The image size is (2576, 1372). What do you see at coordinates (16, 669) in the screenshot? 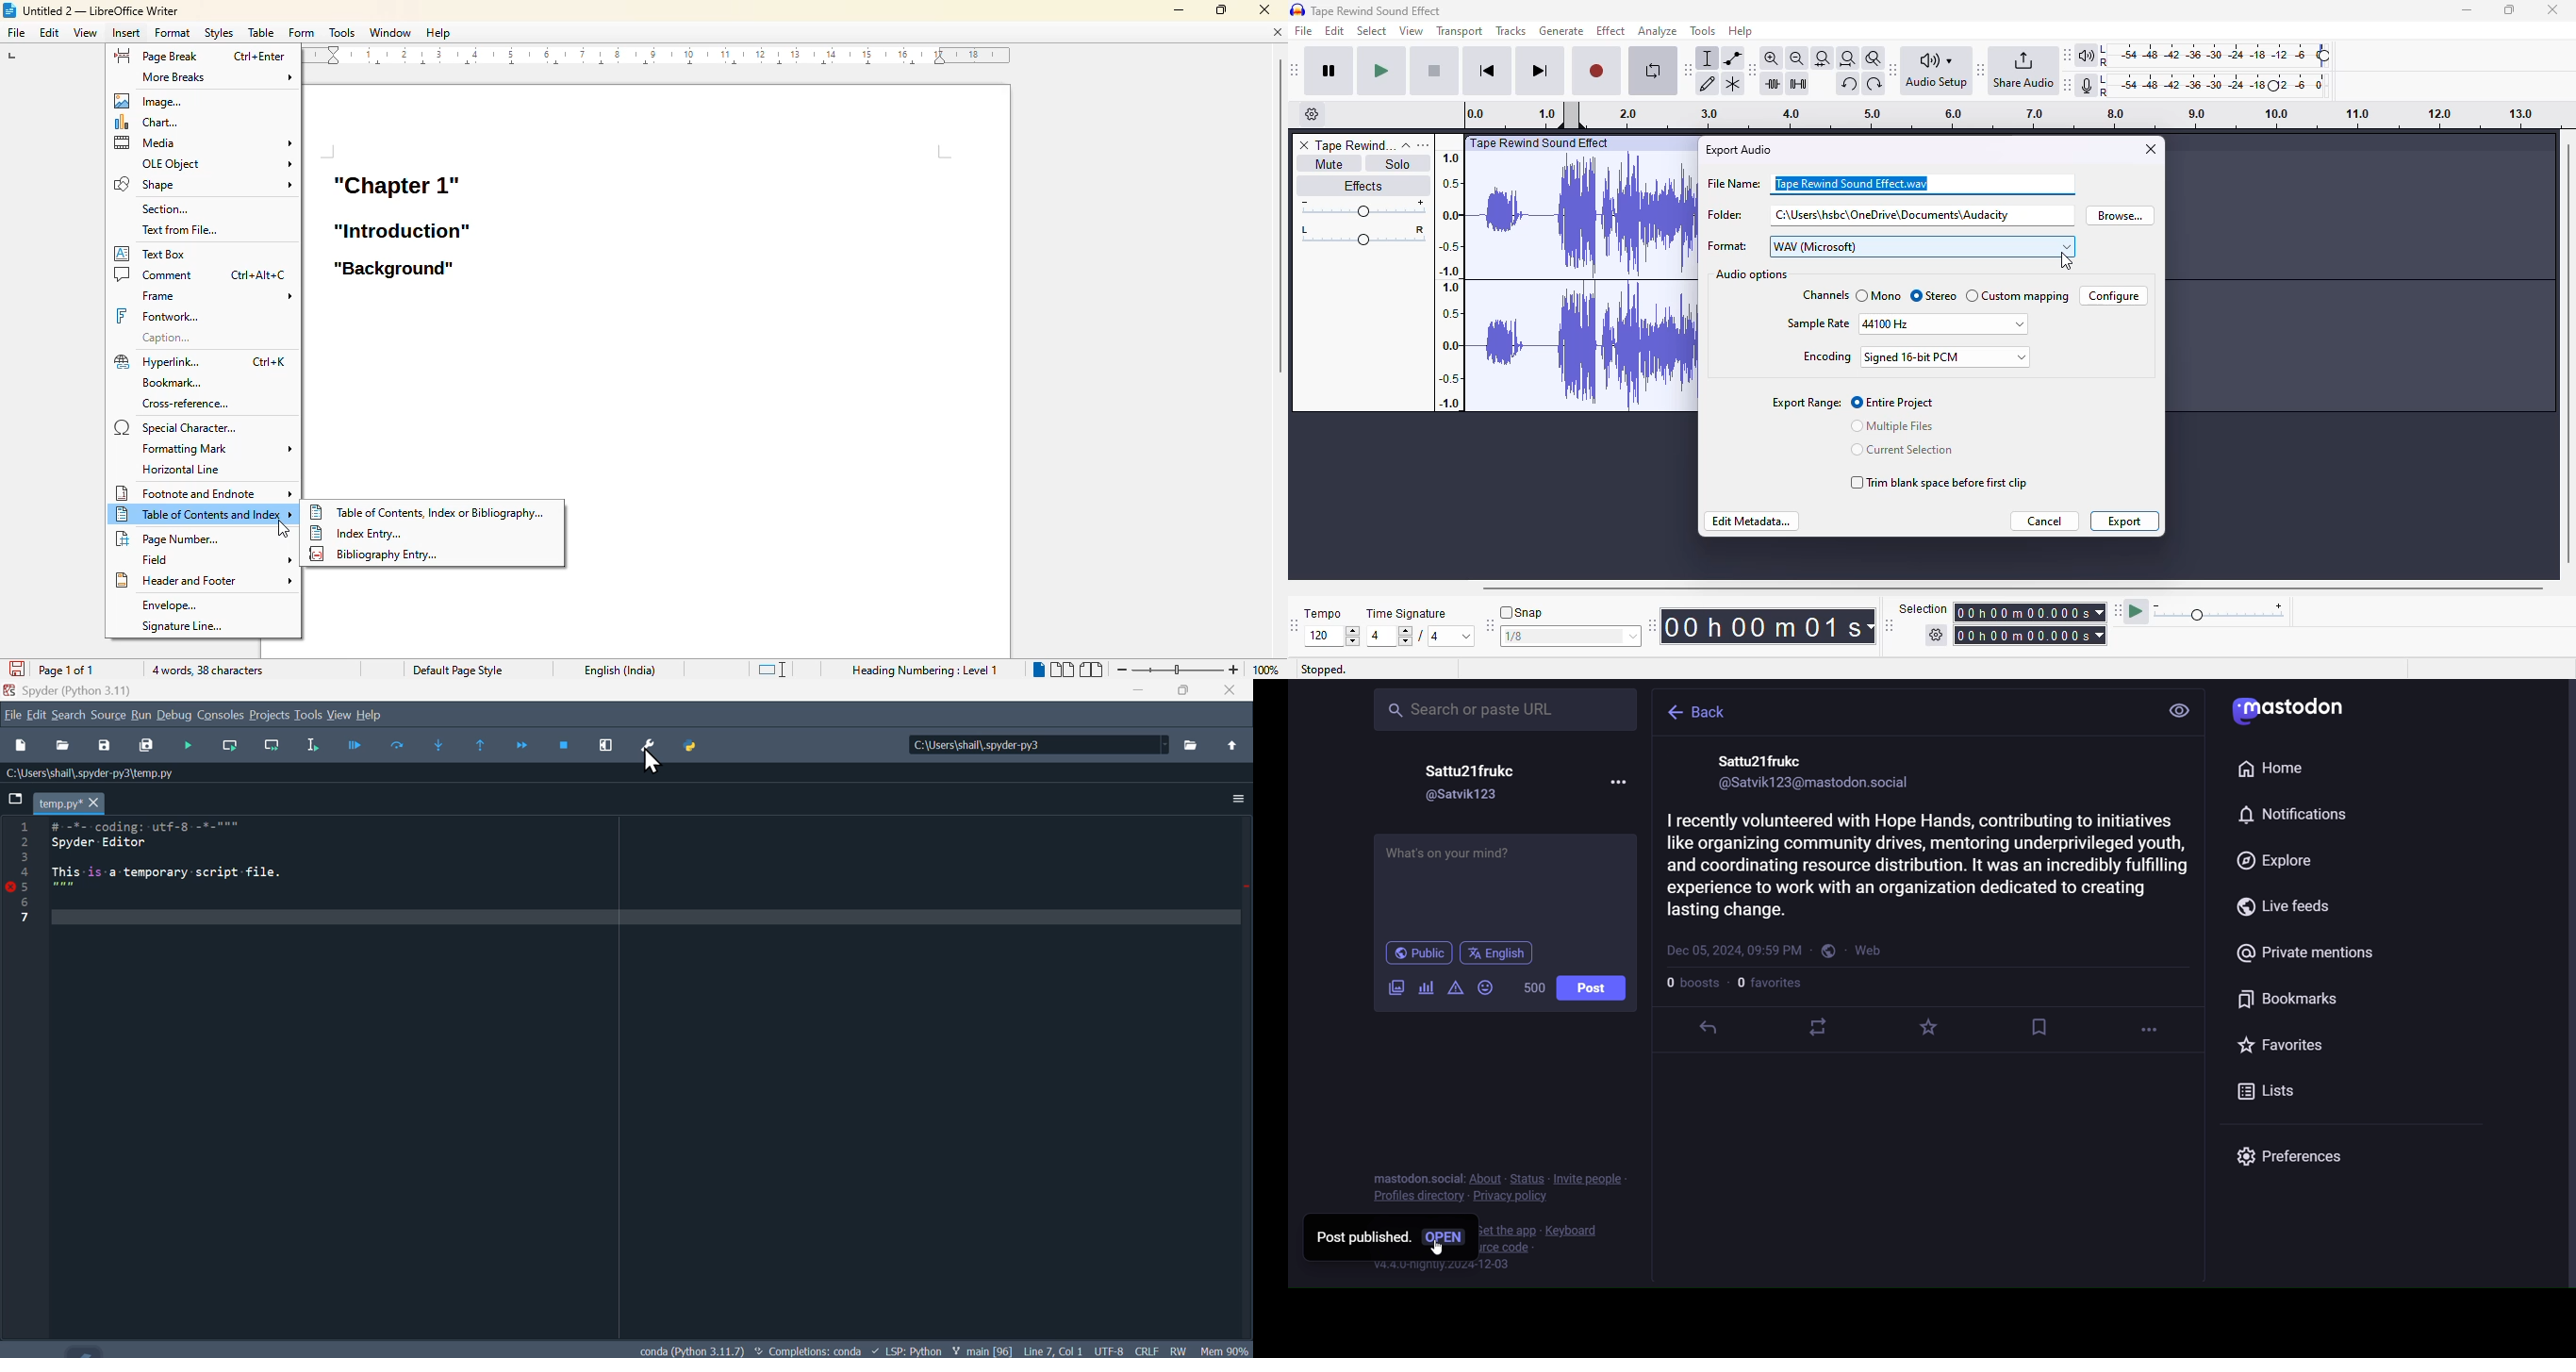
I see `click to save document` at bounding box center [16, 669].